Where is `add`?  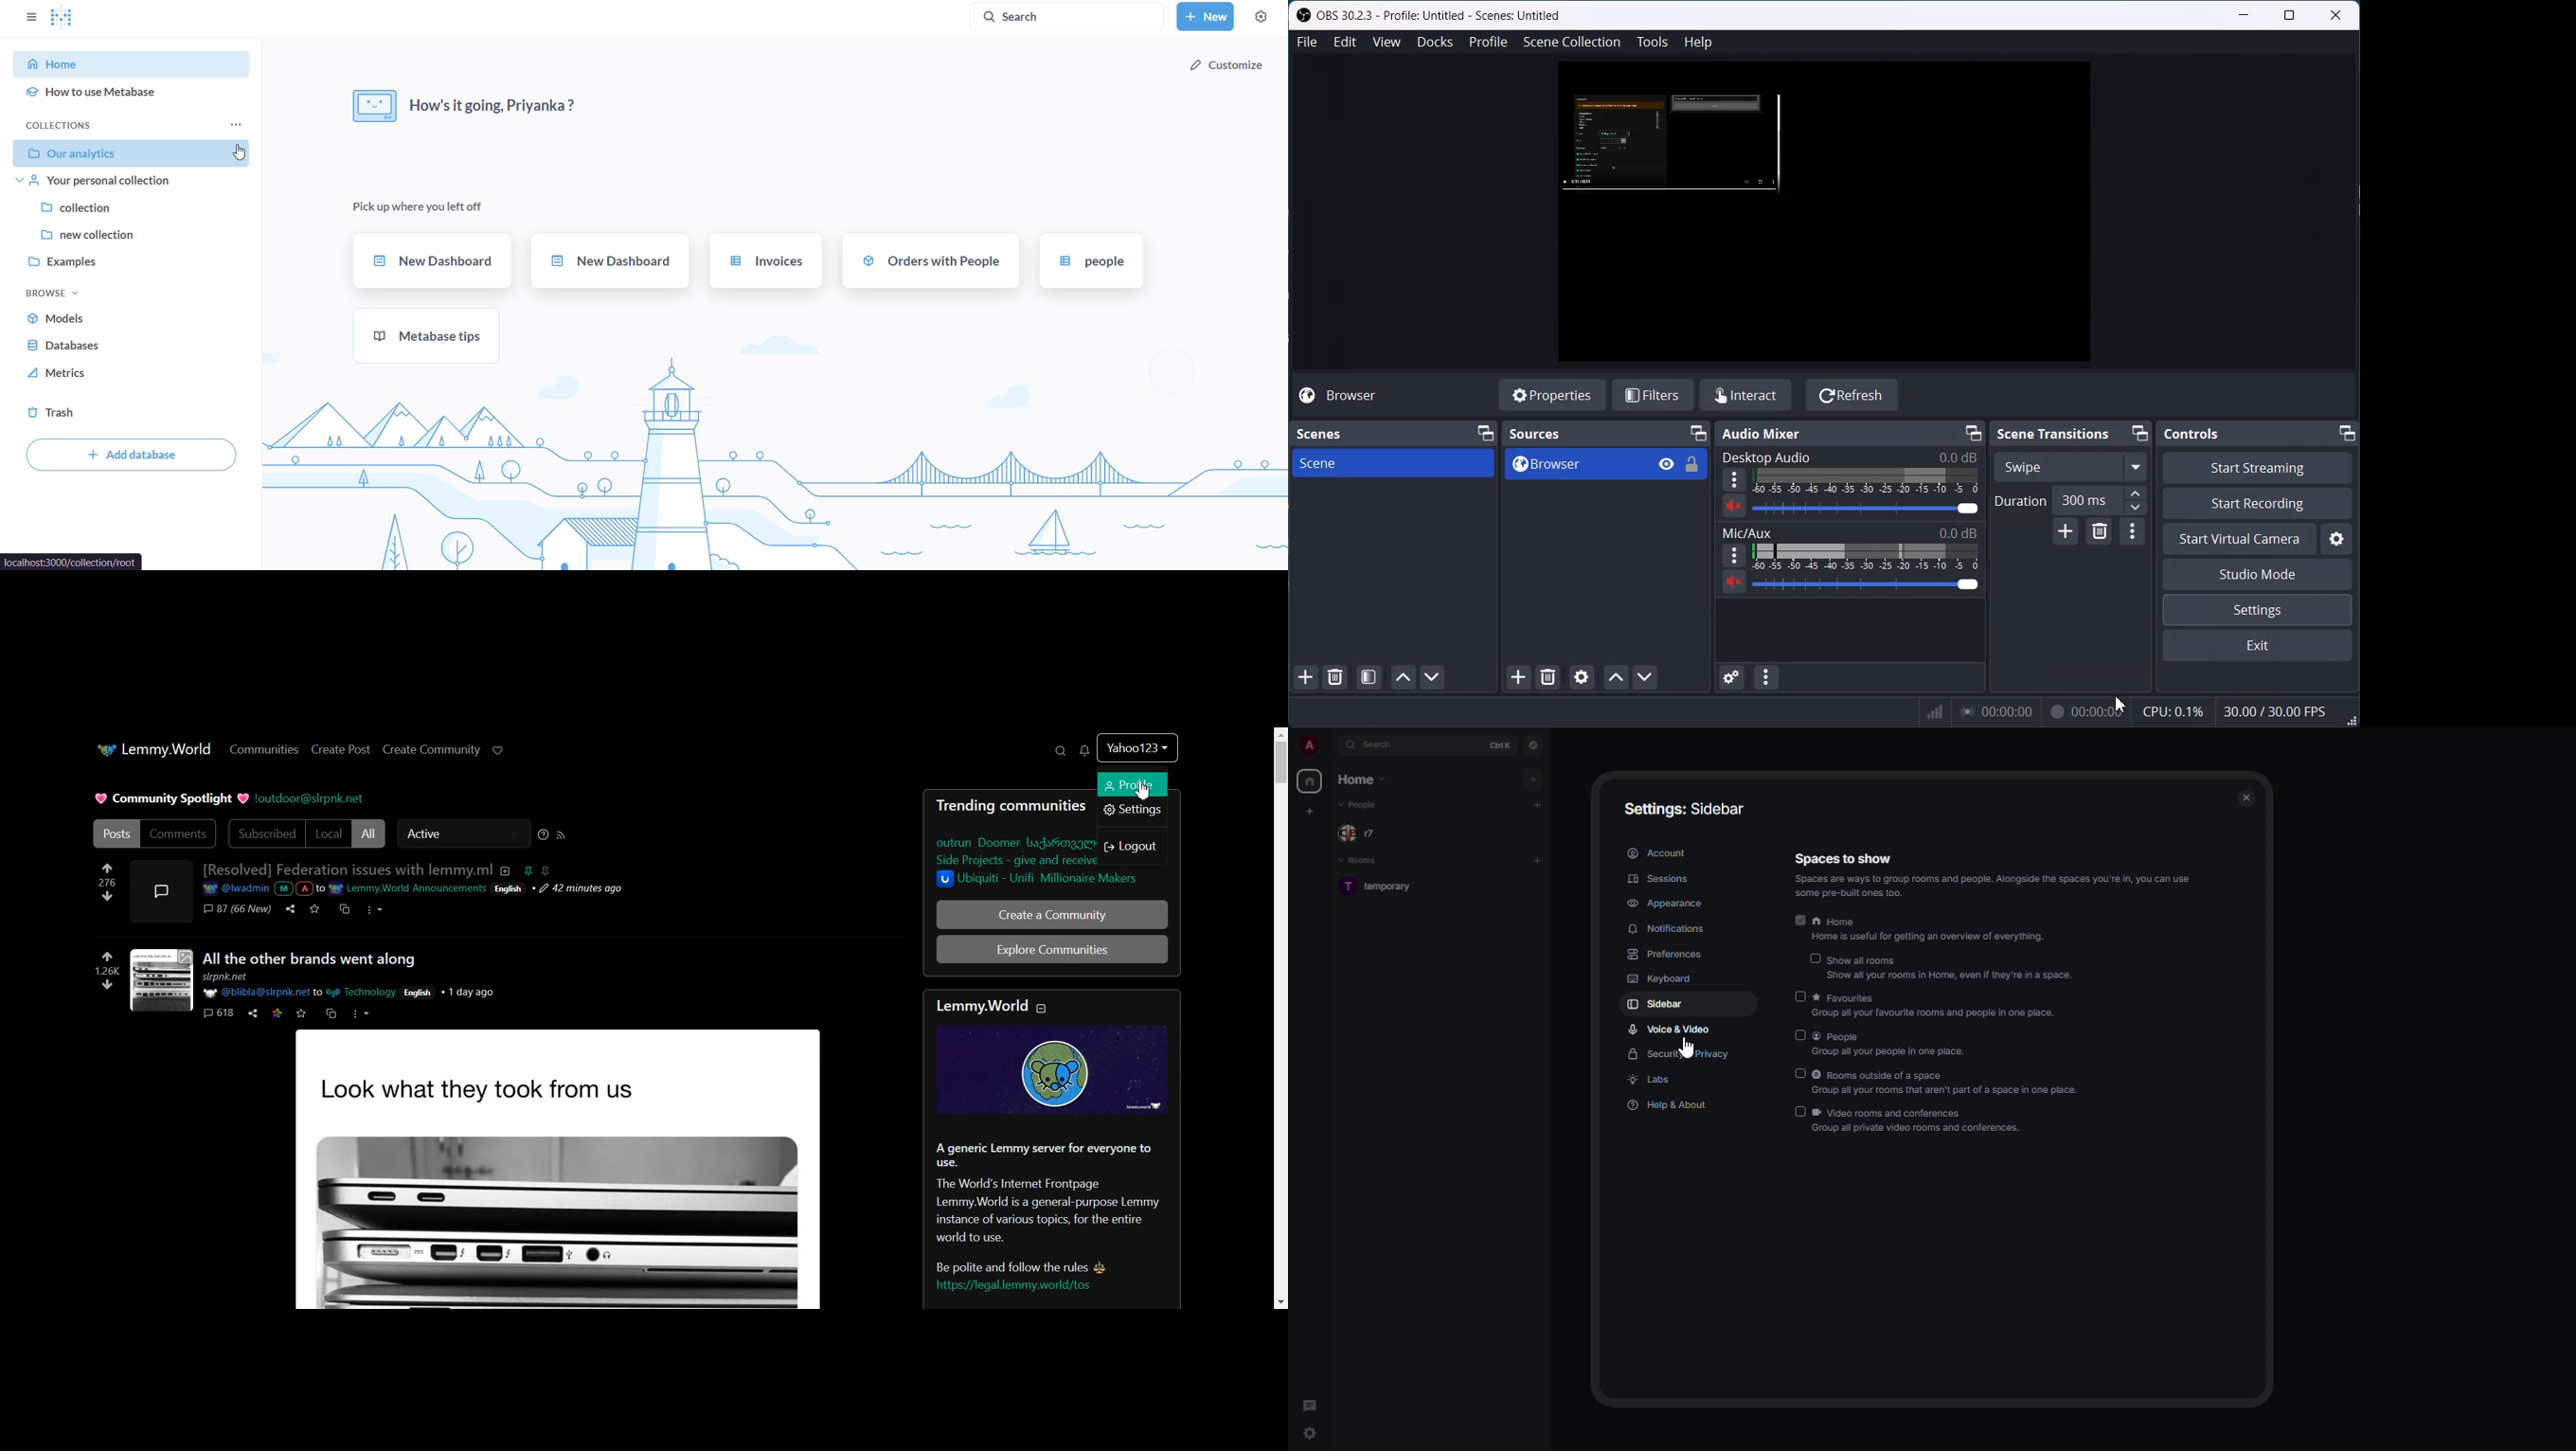
add is located at coordinates (1538, 803).